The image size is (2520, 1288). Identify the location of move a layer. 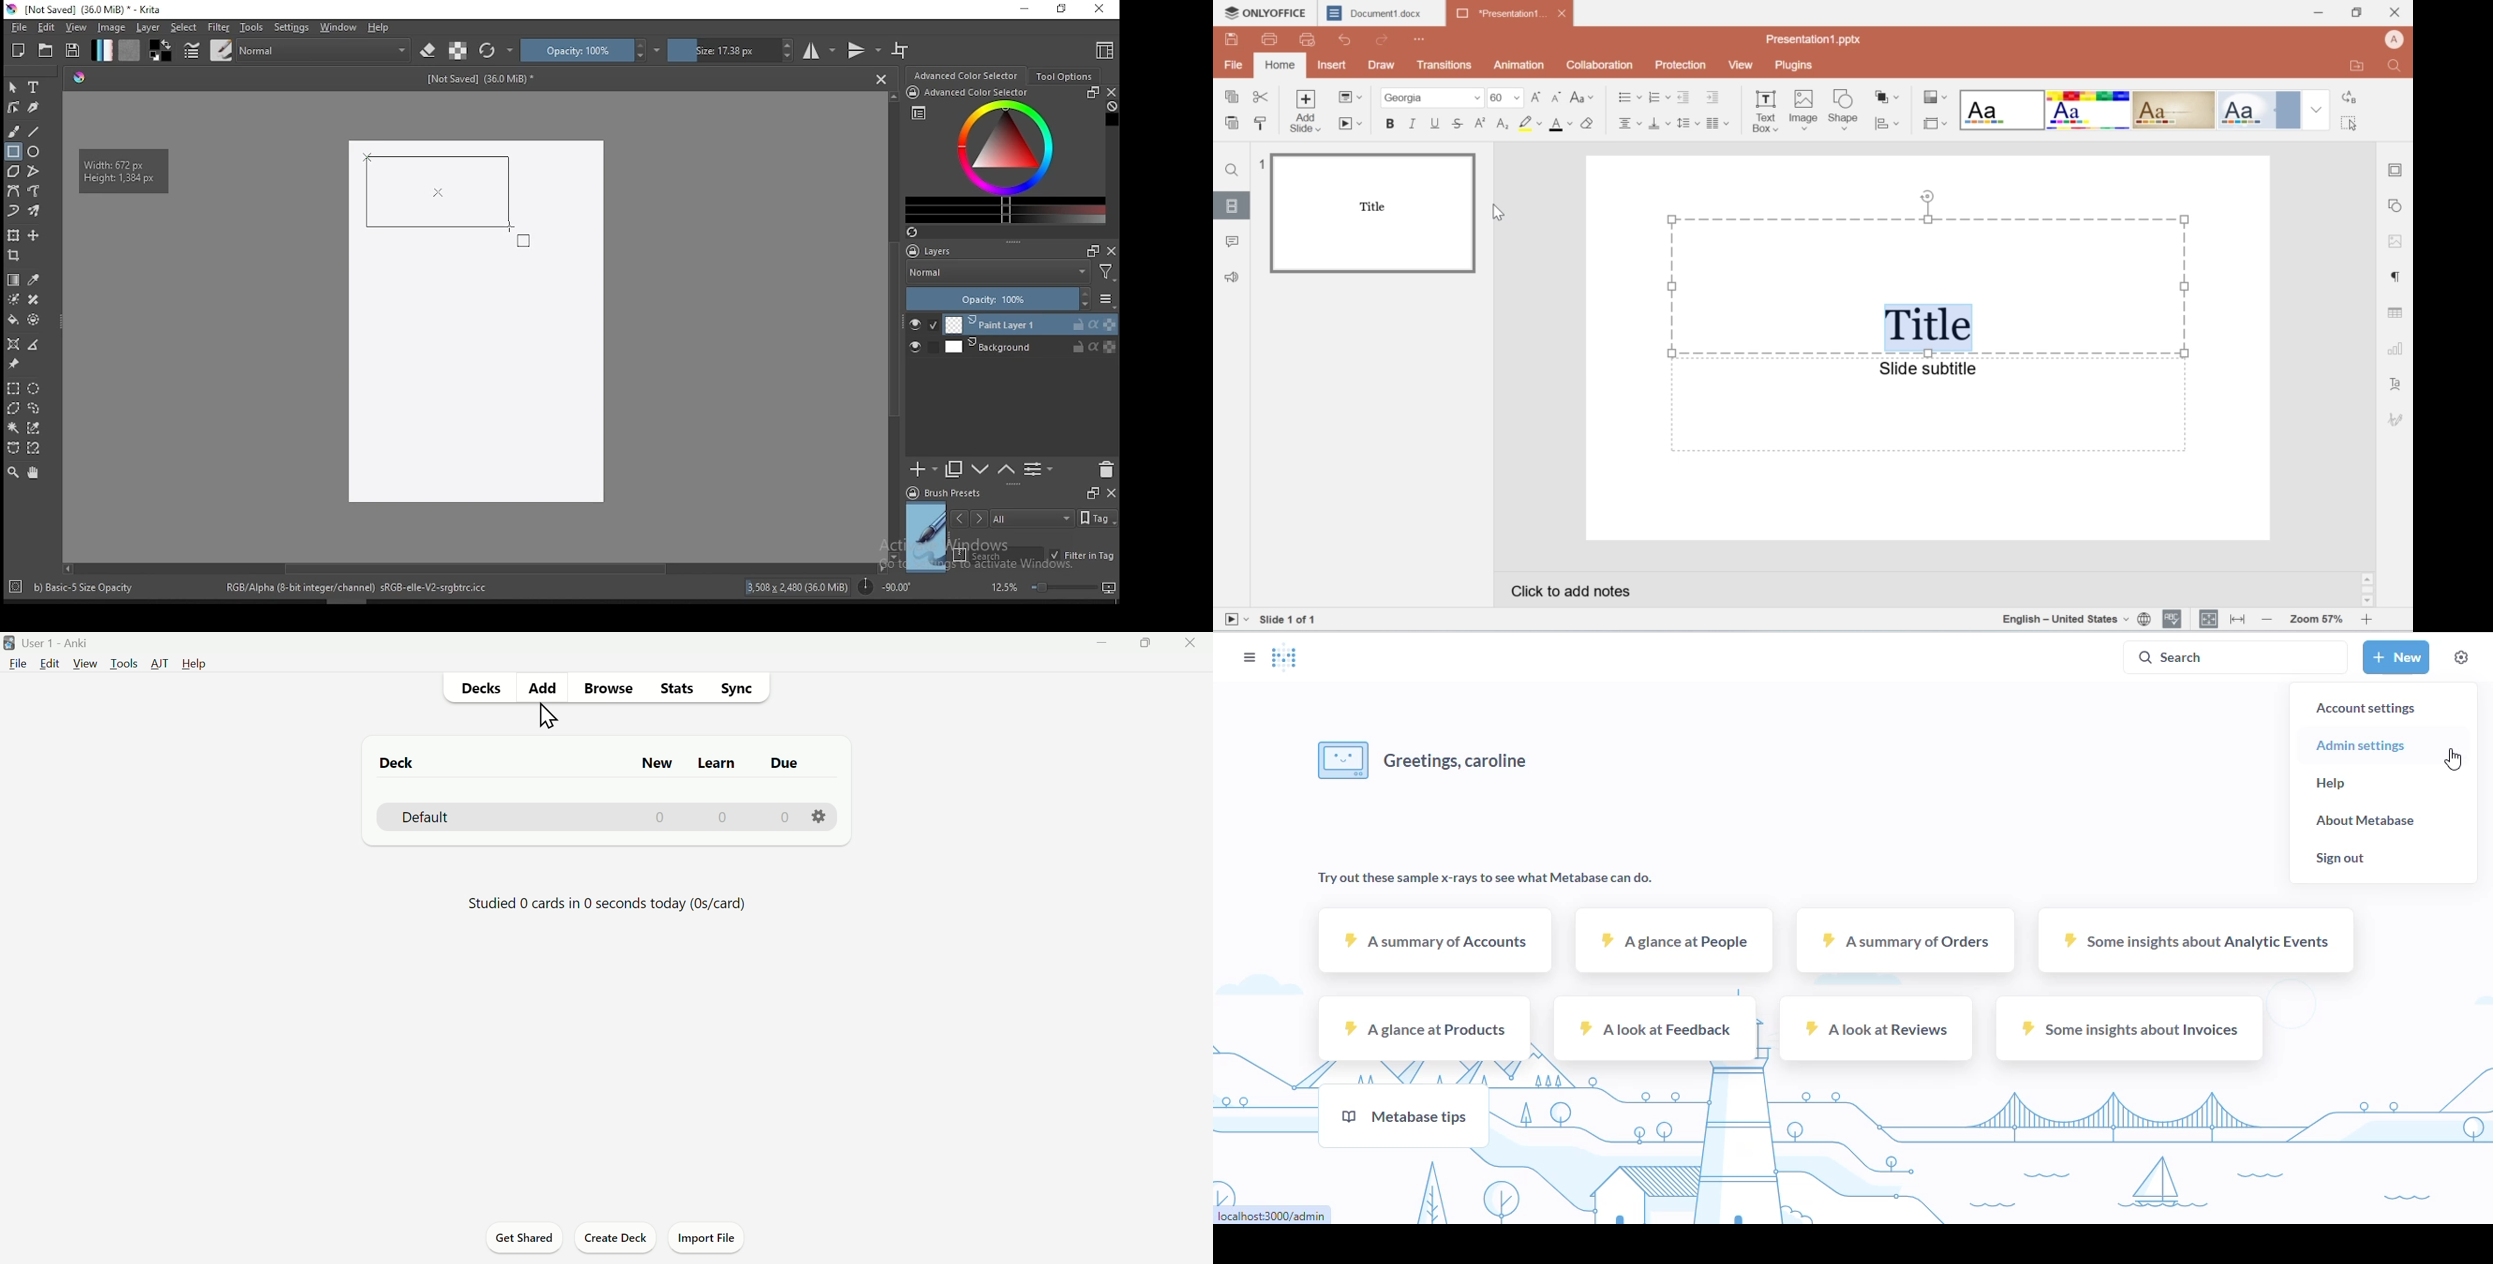
(33, 236).